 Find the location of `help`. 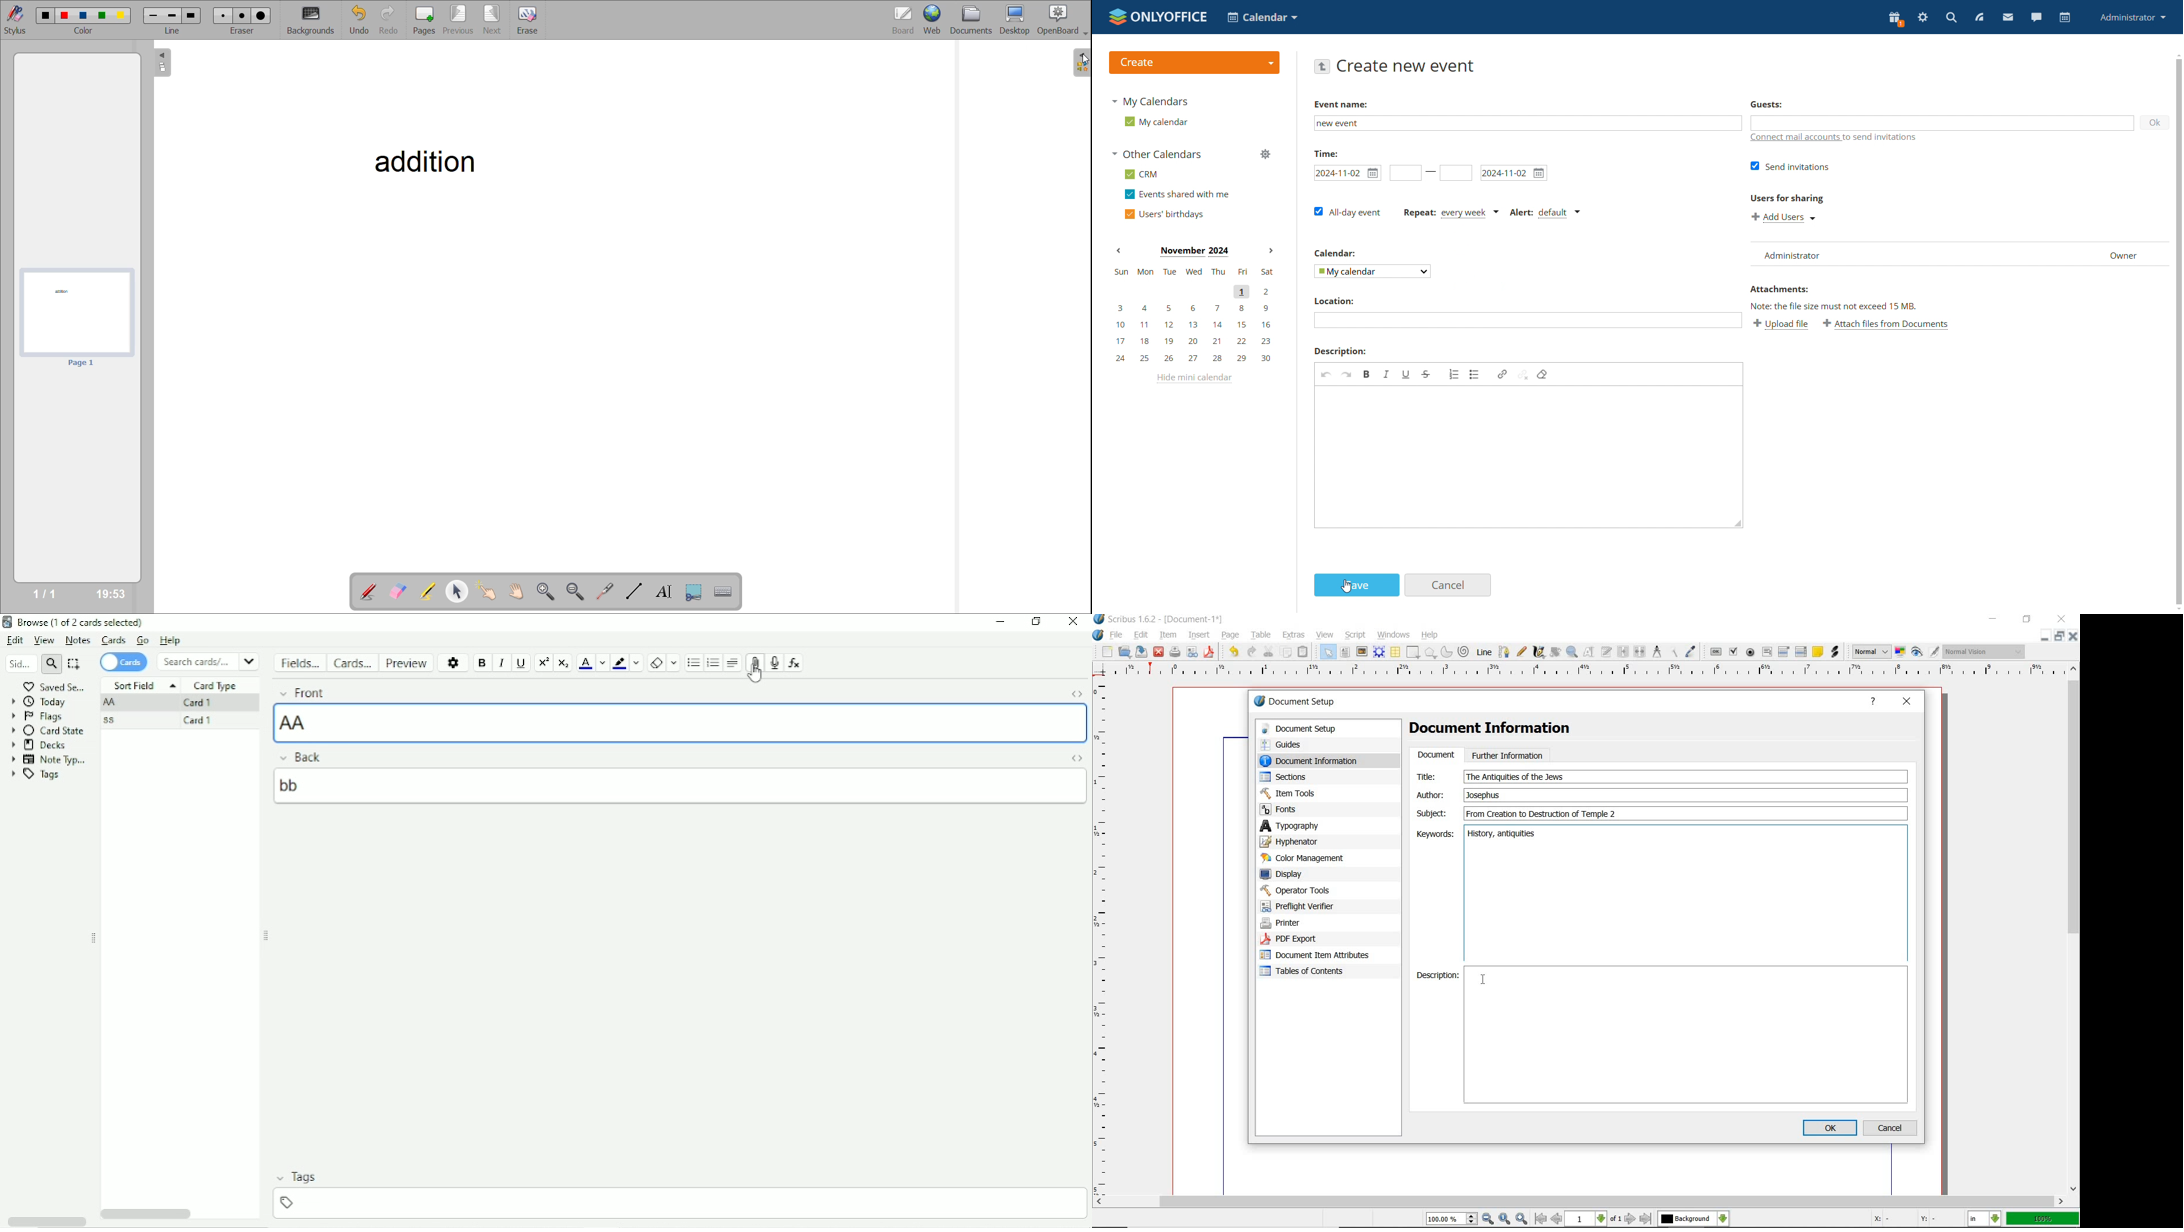

help is located at coordinates (1873, 703).